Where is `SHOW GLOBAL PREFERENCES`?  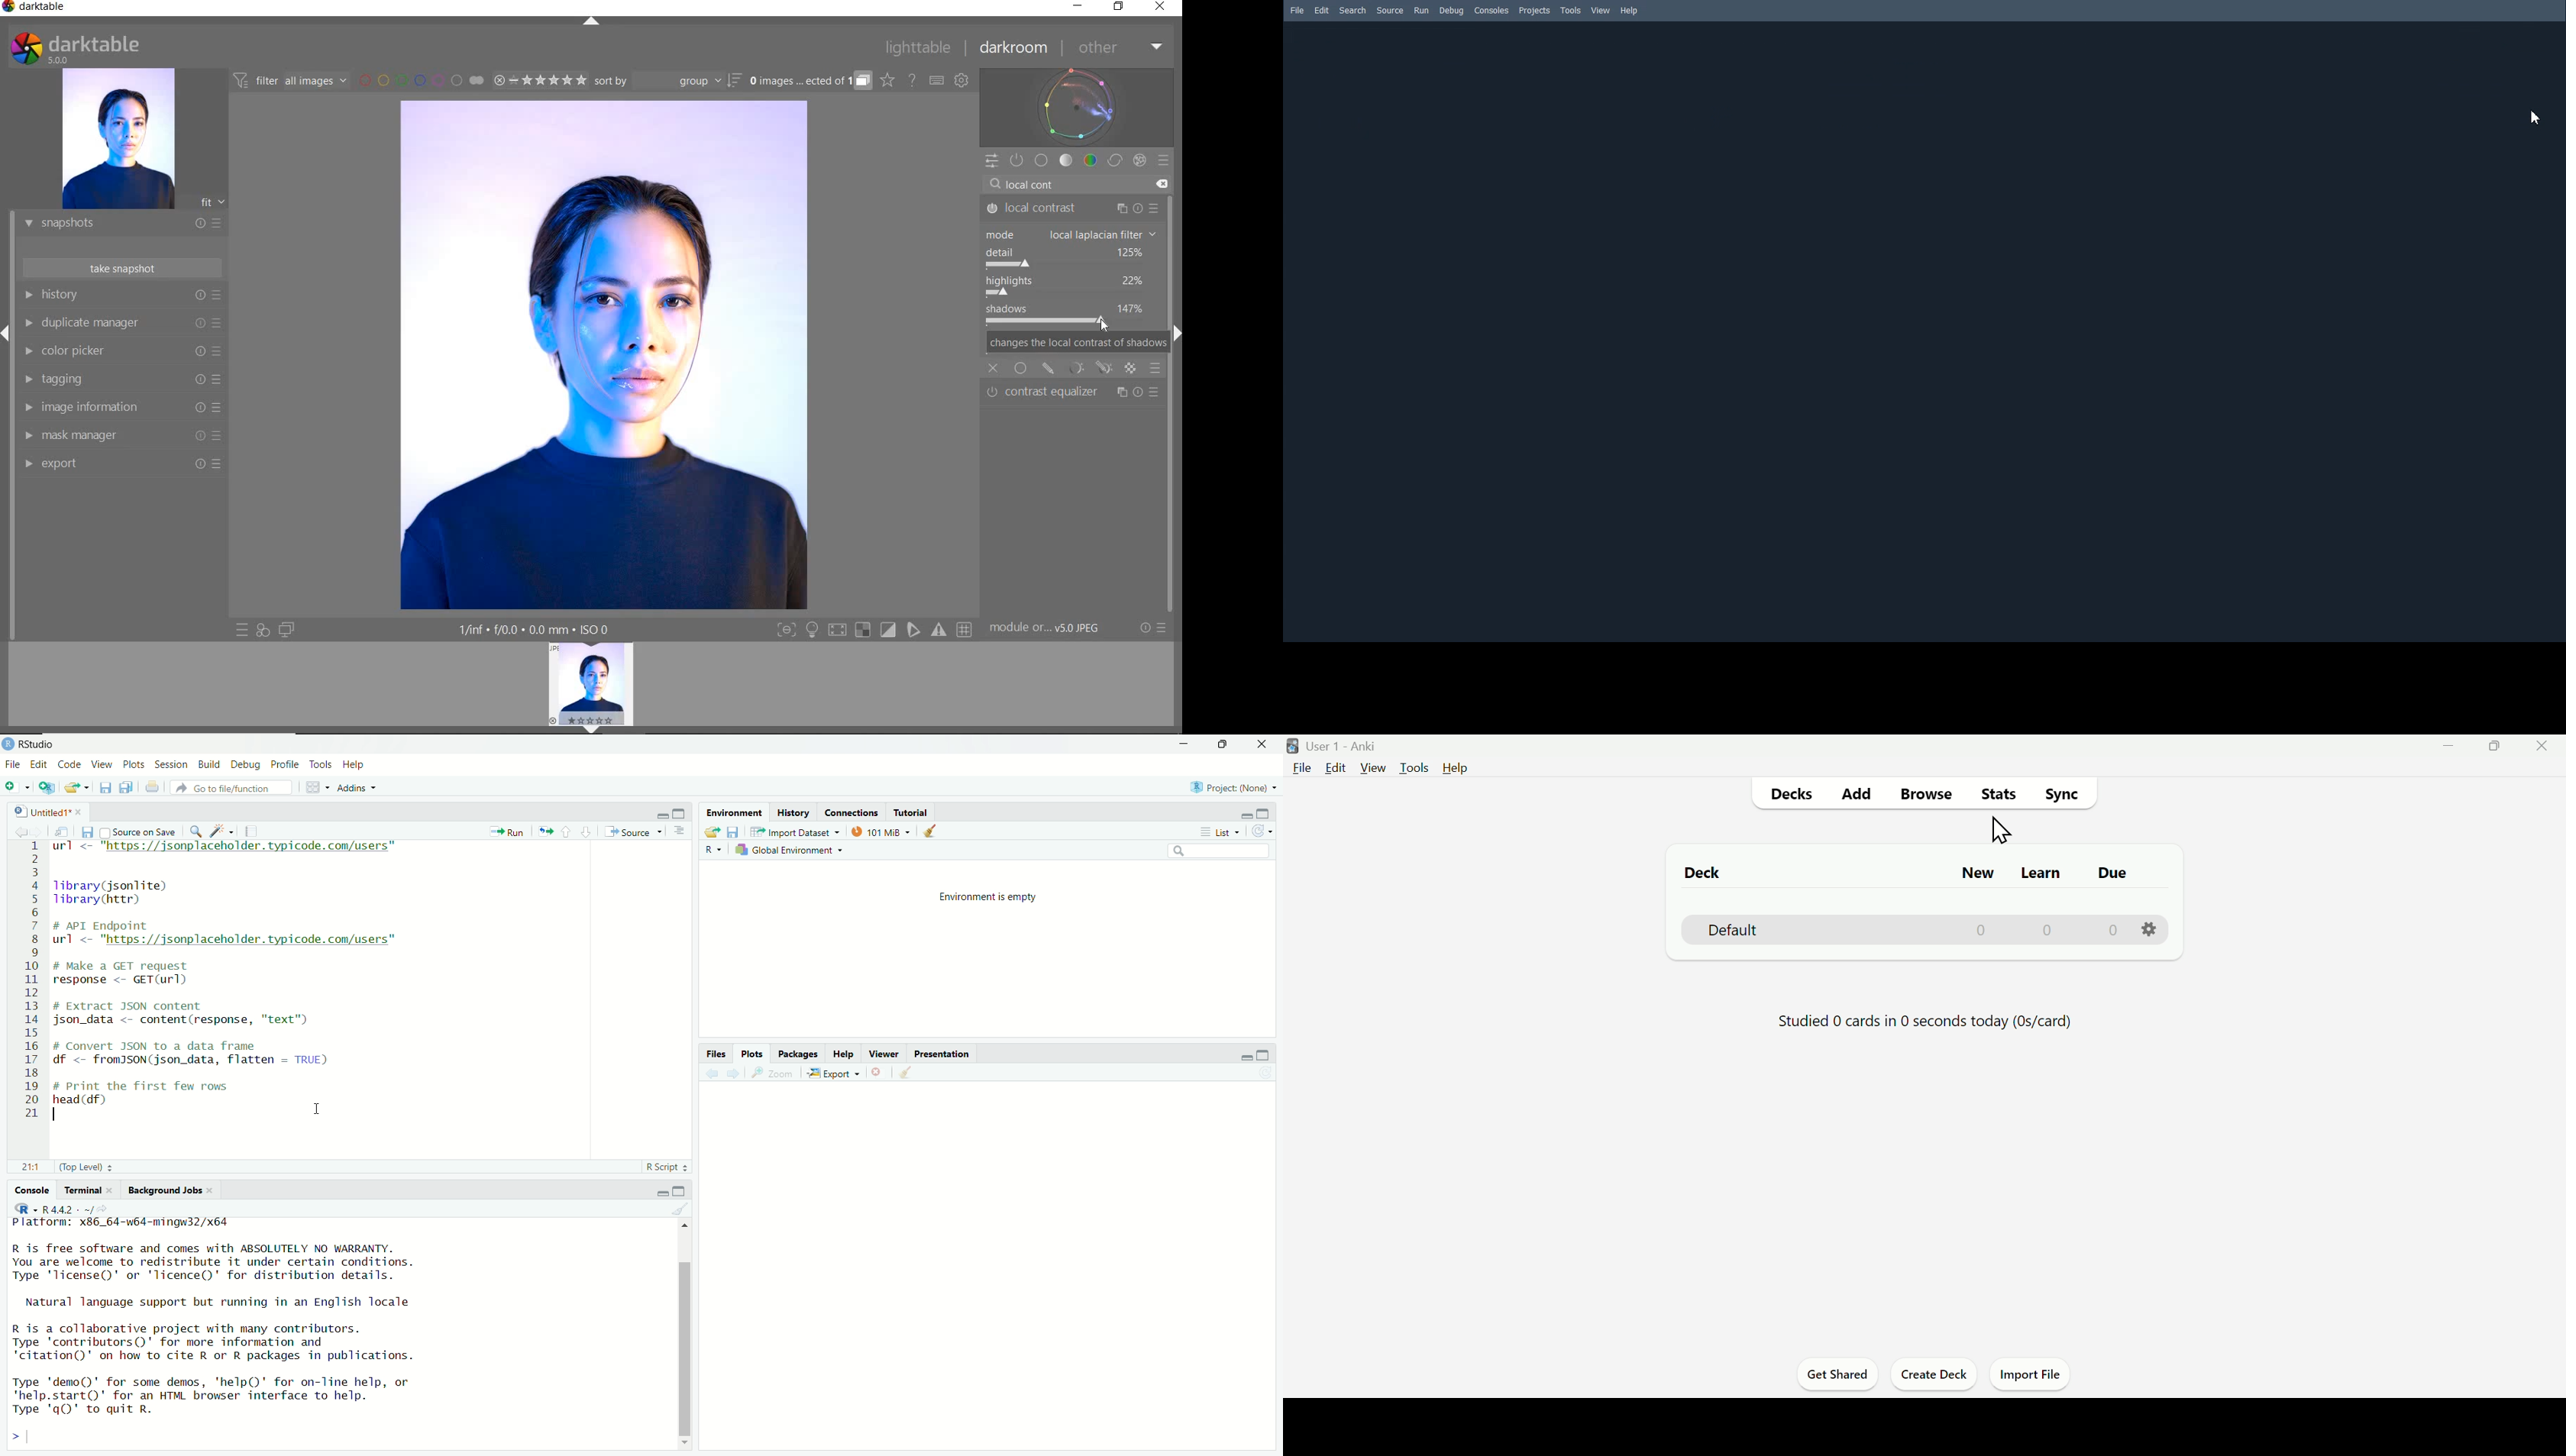 SHOW GLOBAL PREFERENCES is located at coordinates (961, 81).